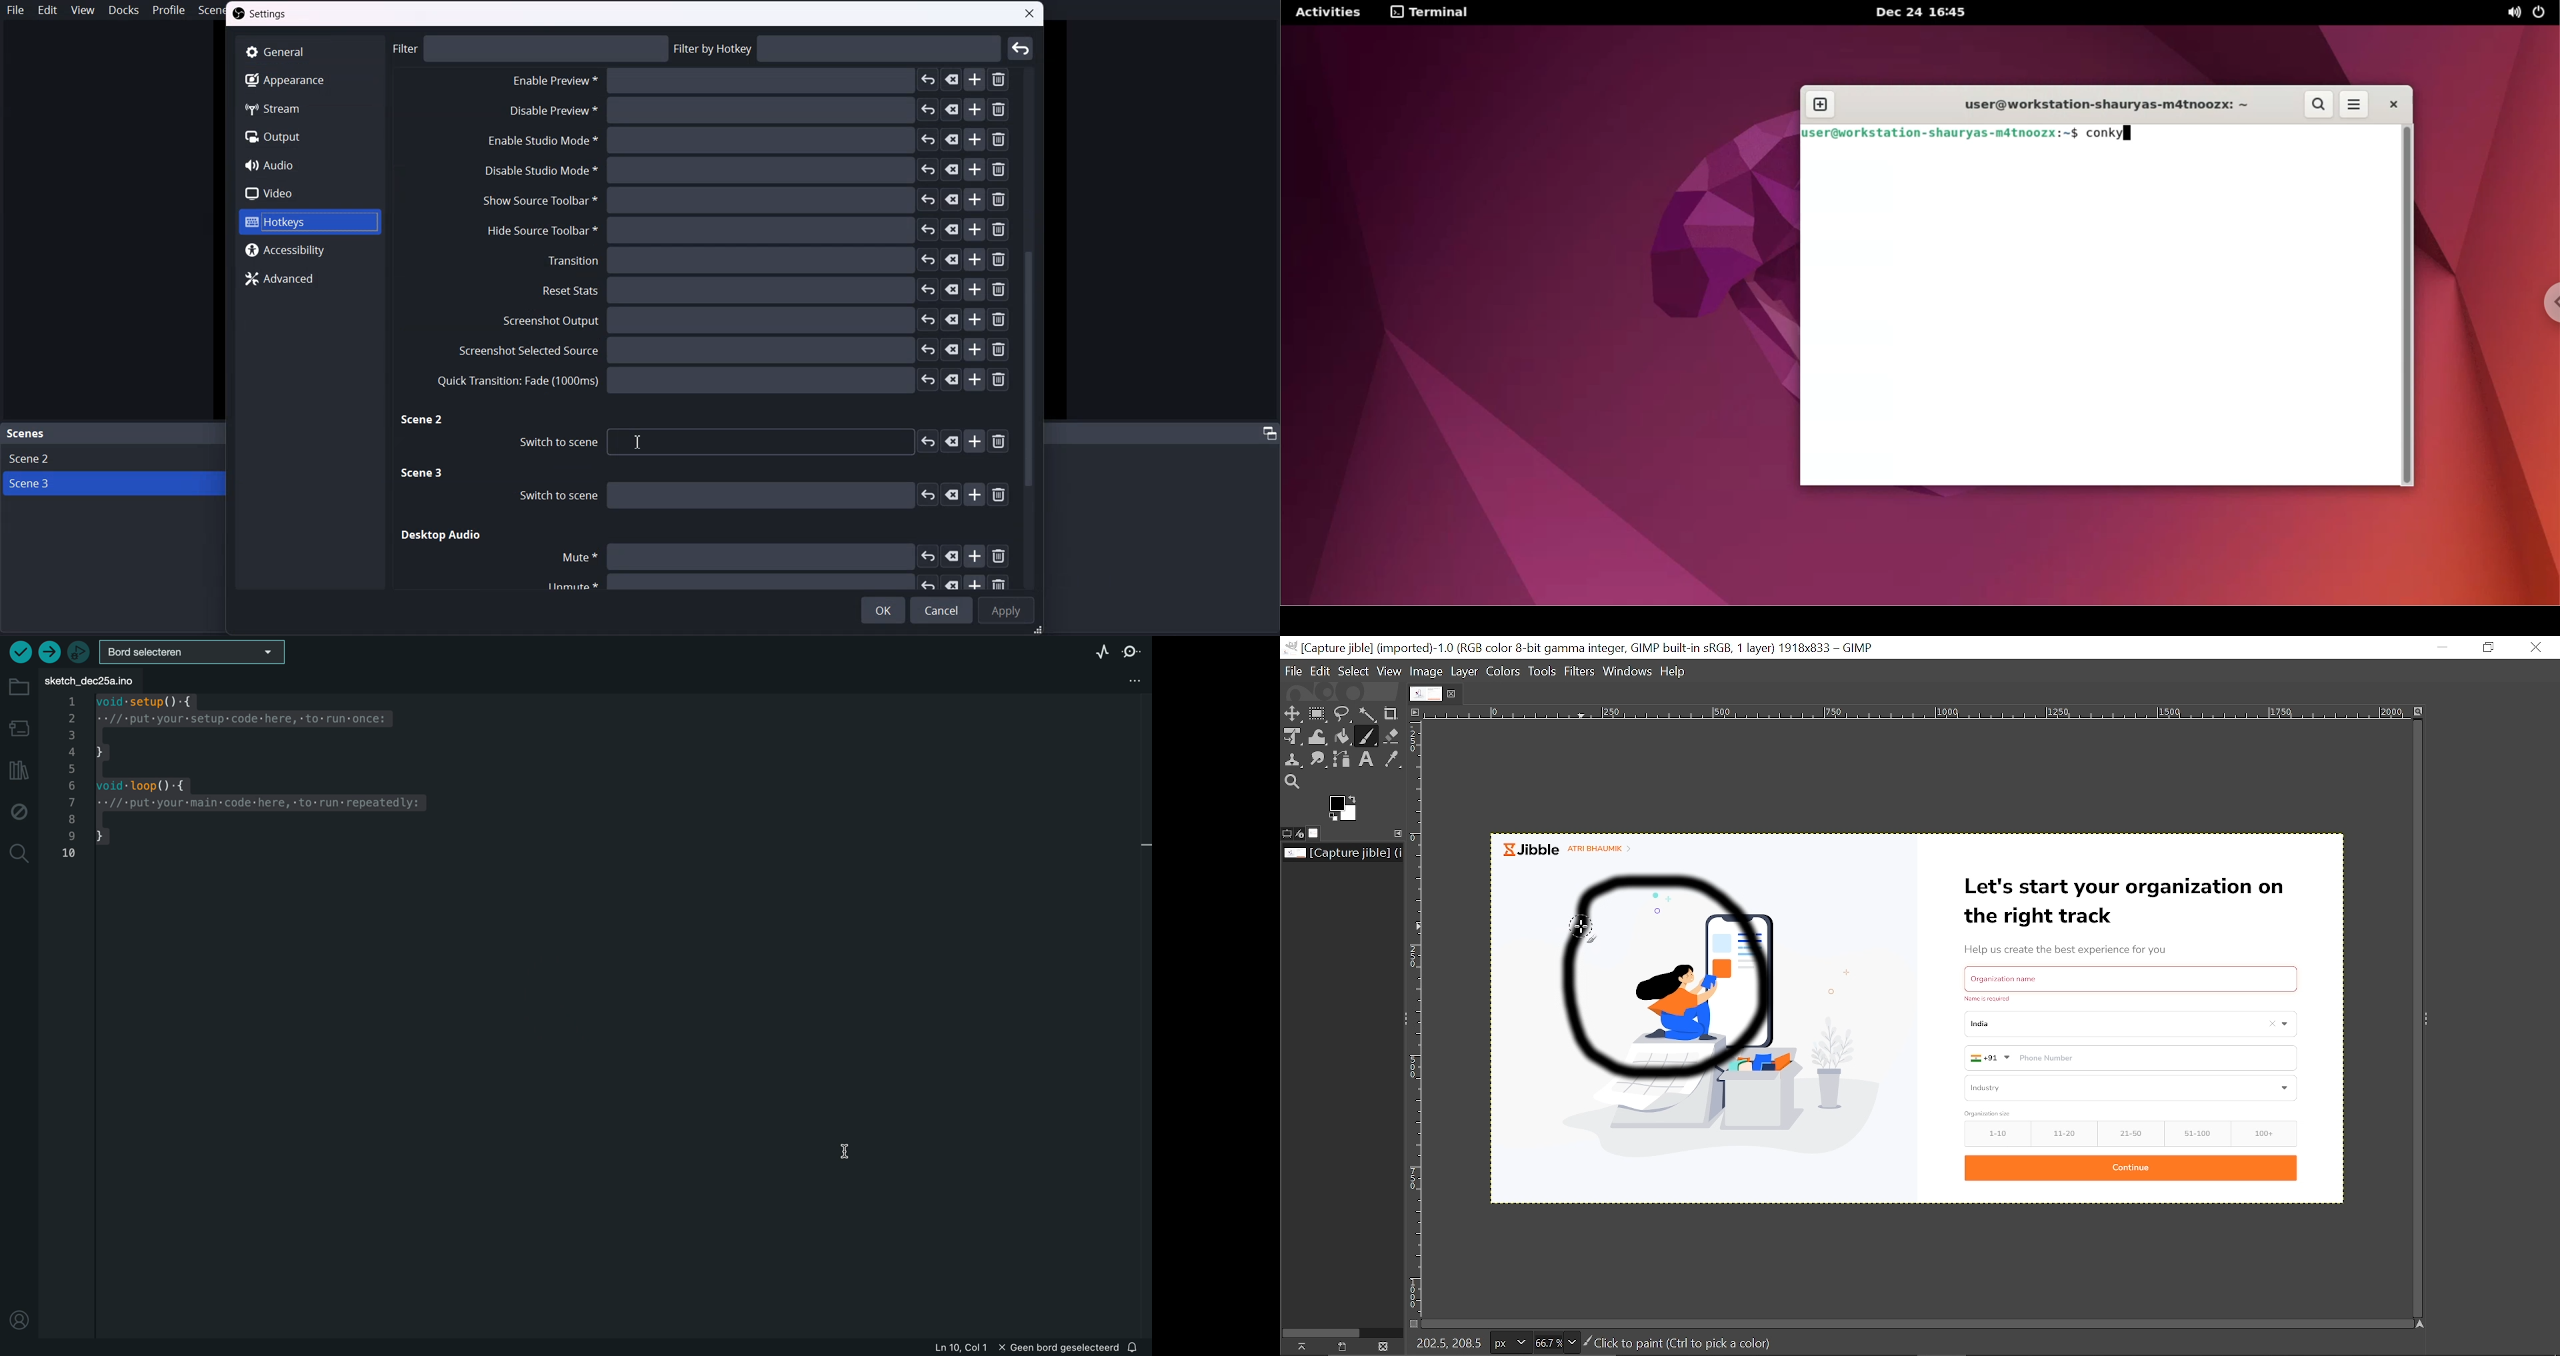 The image size is (2576, 1372). Describe the element at coordinates (1302, 834) in the screenshot. I see `Device status` at that location.